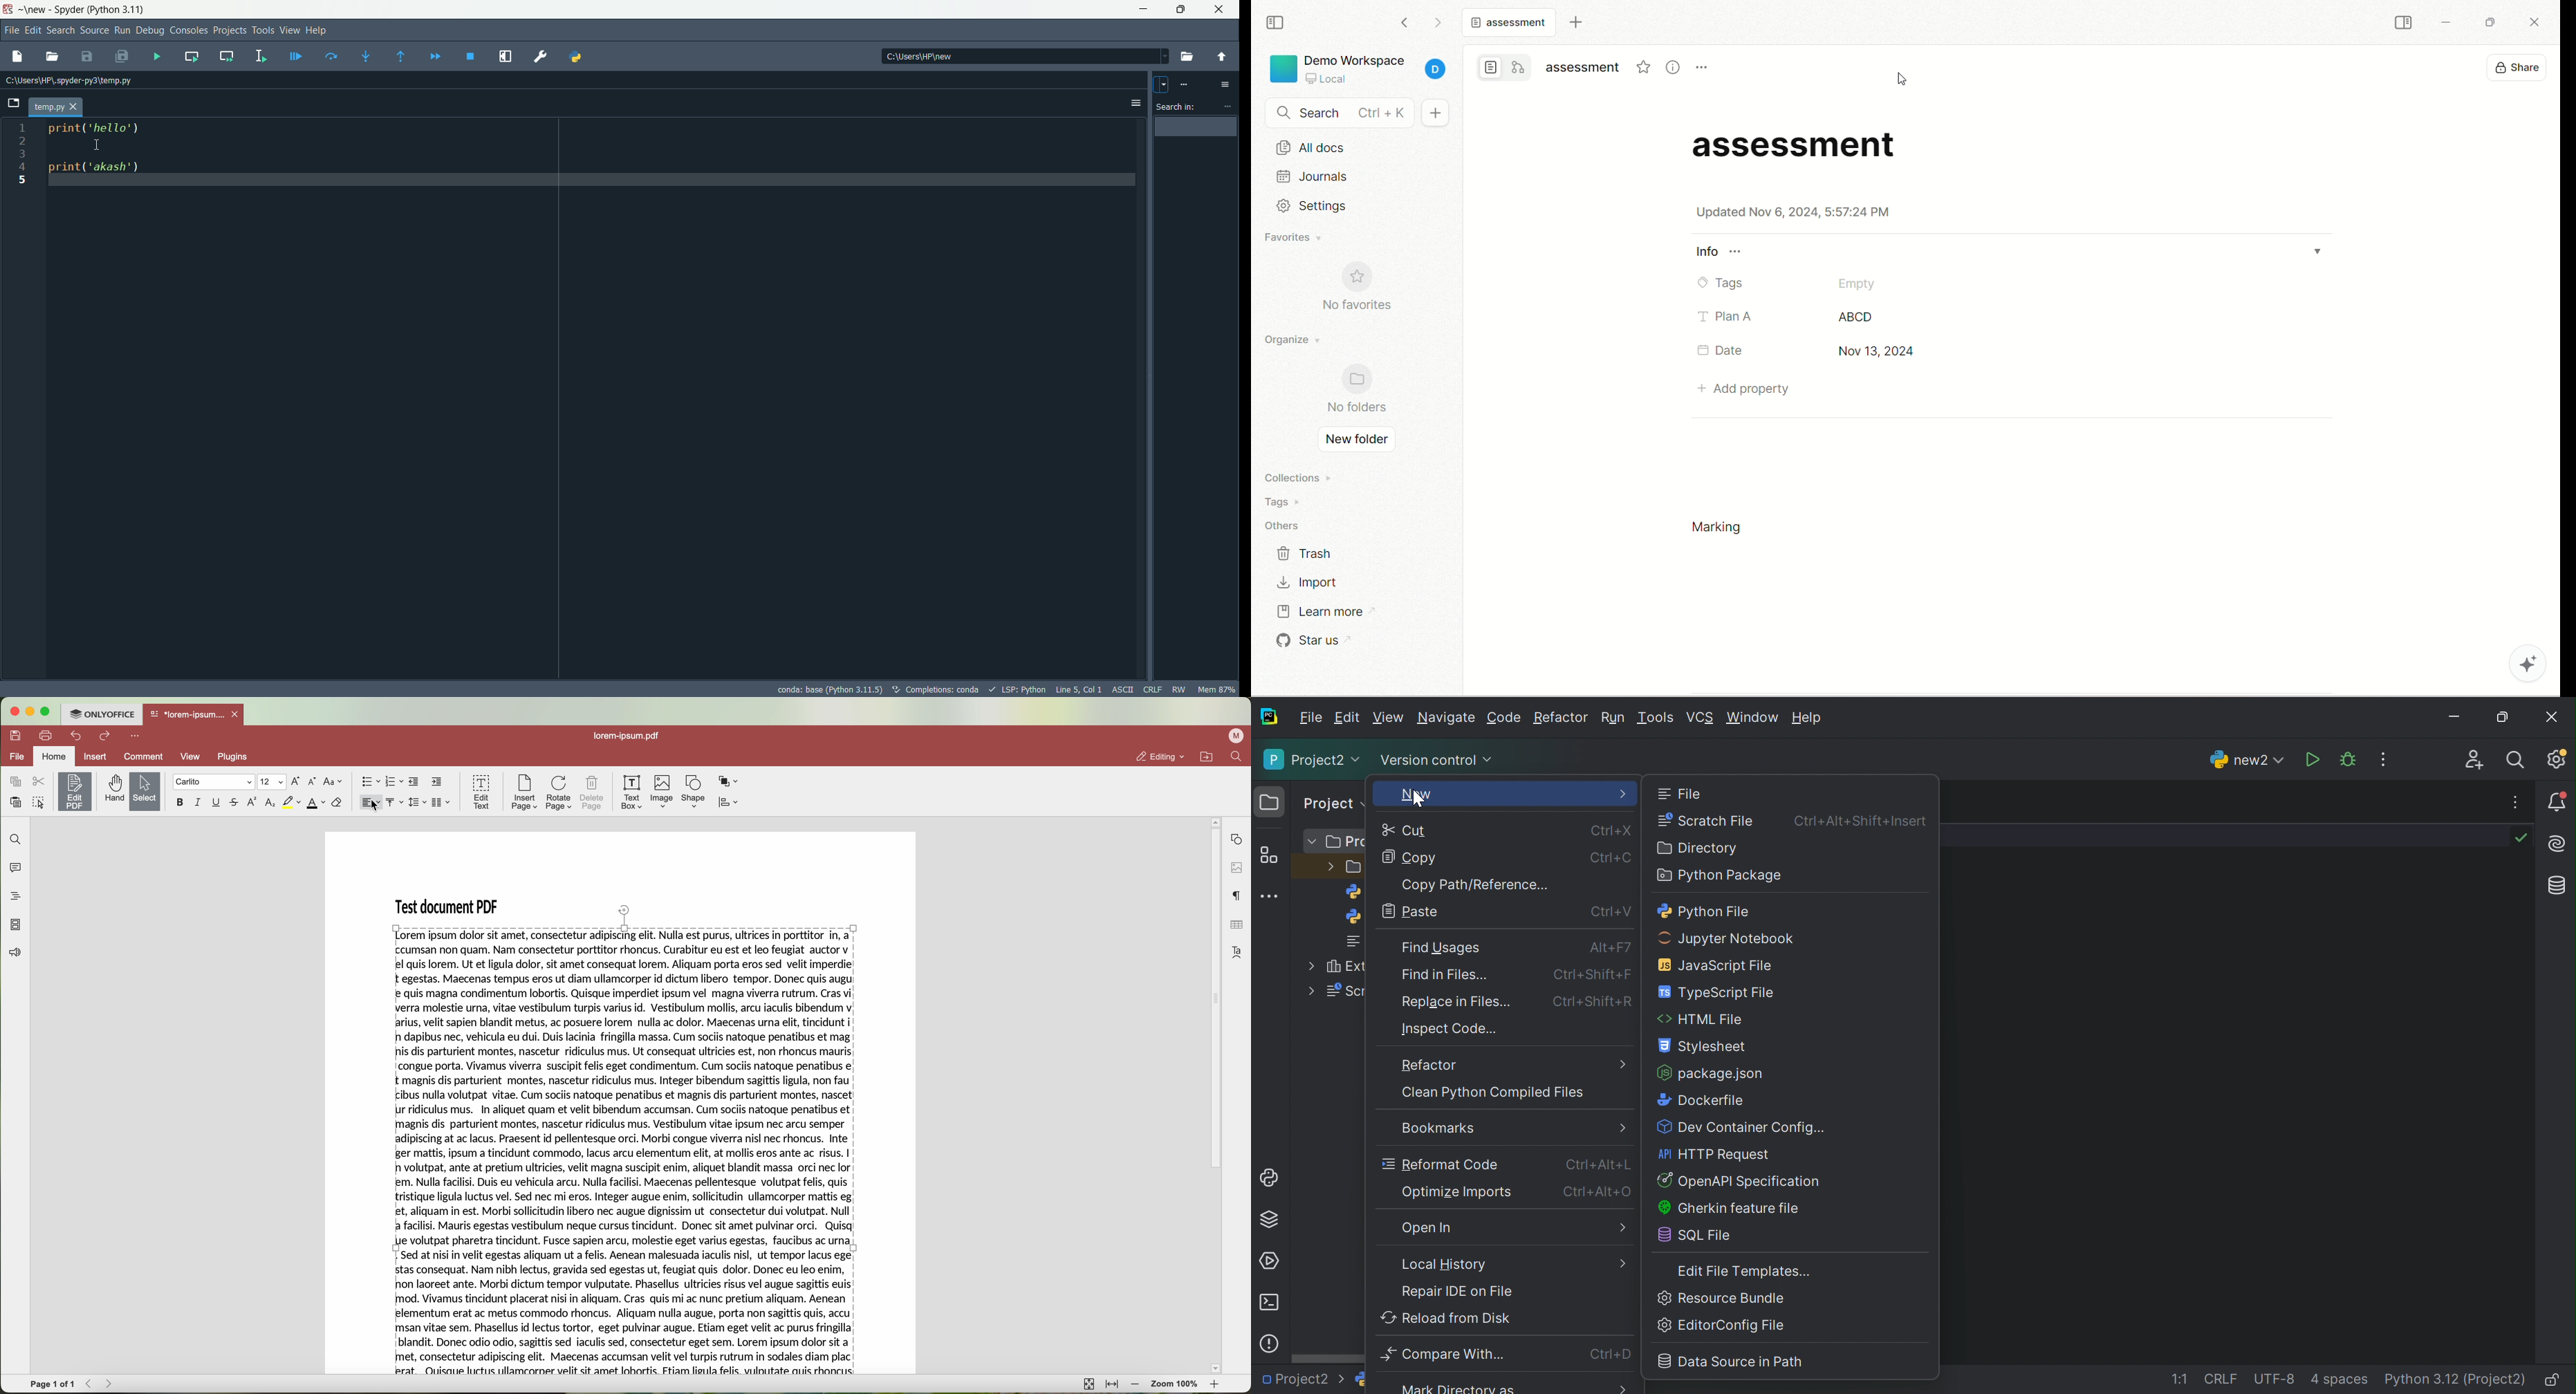 The image size is (2576, 1400). What do you see at coordinates (193, 757) in the screenshot?
I see `View` at bounding box center [193, 757].